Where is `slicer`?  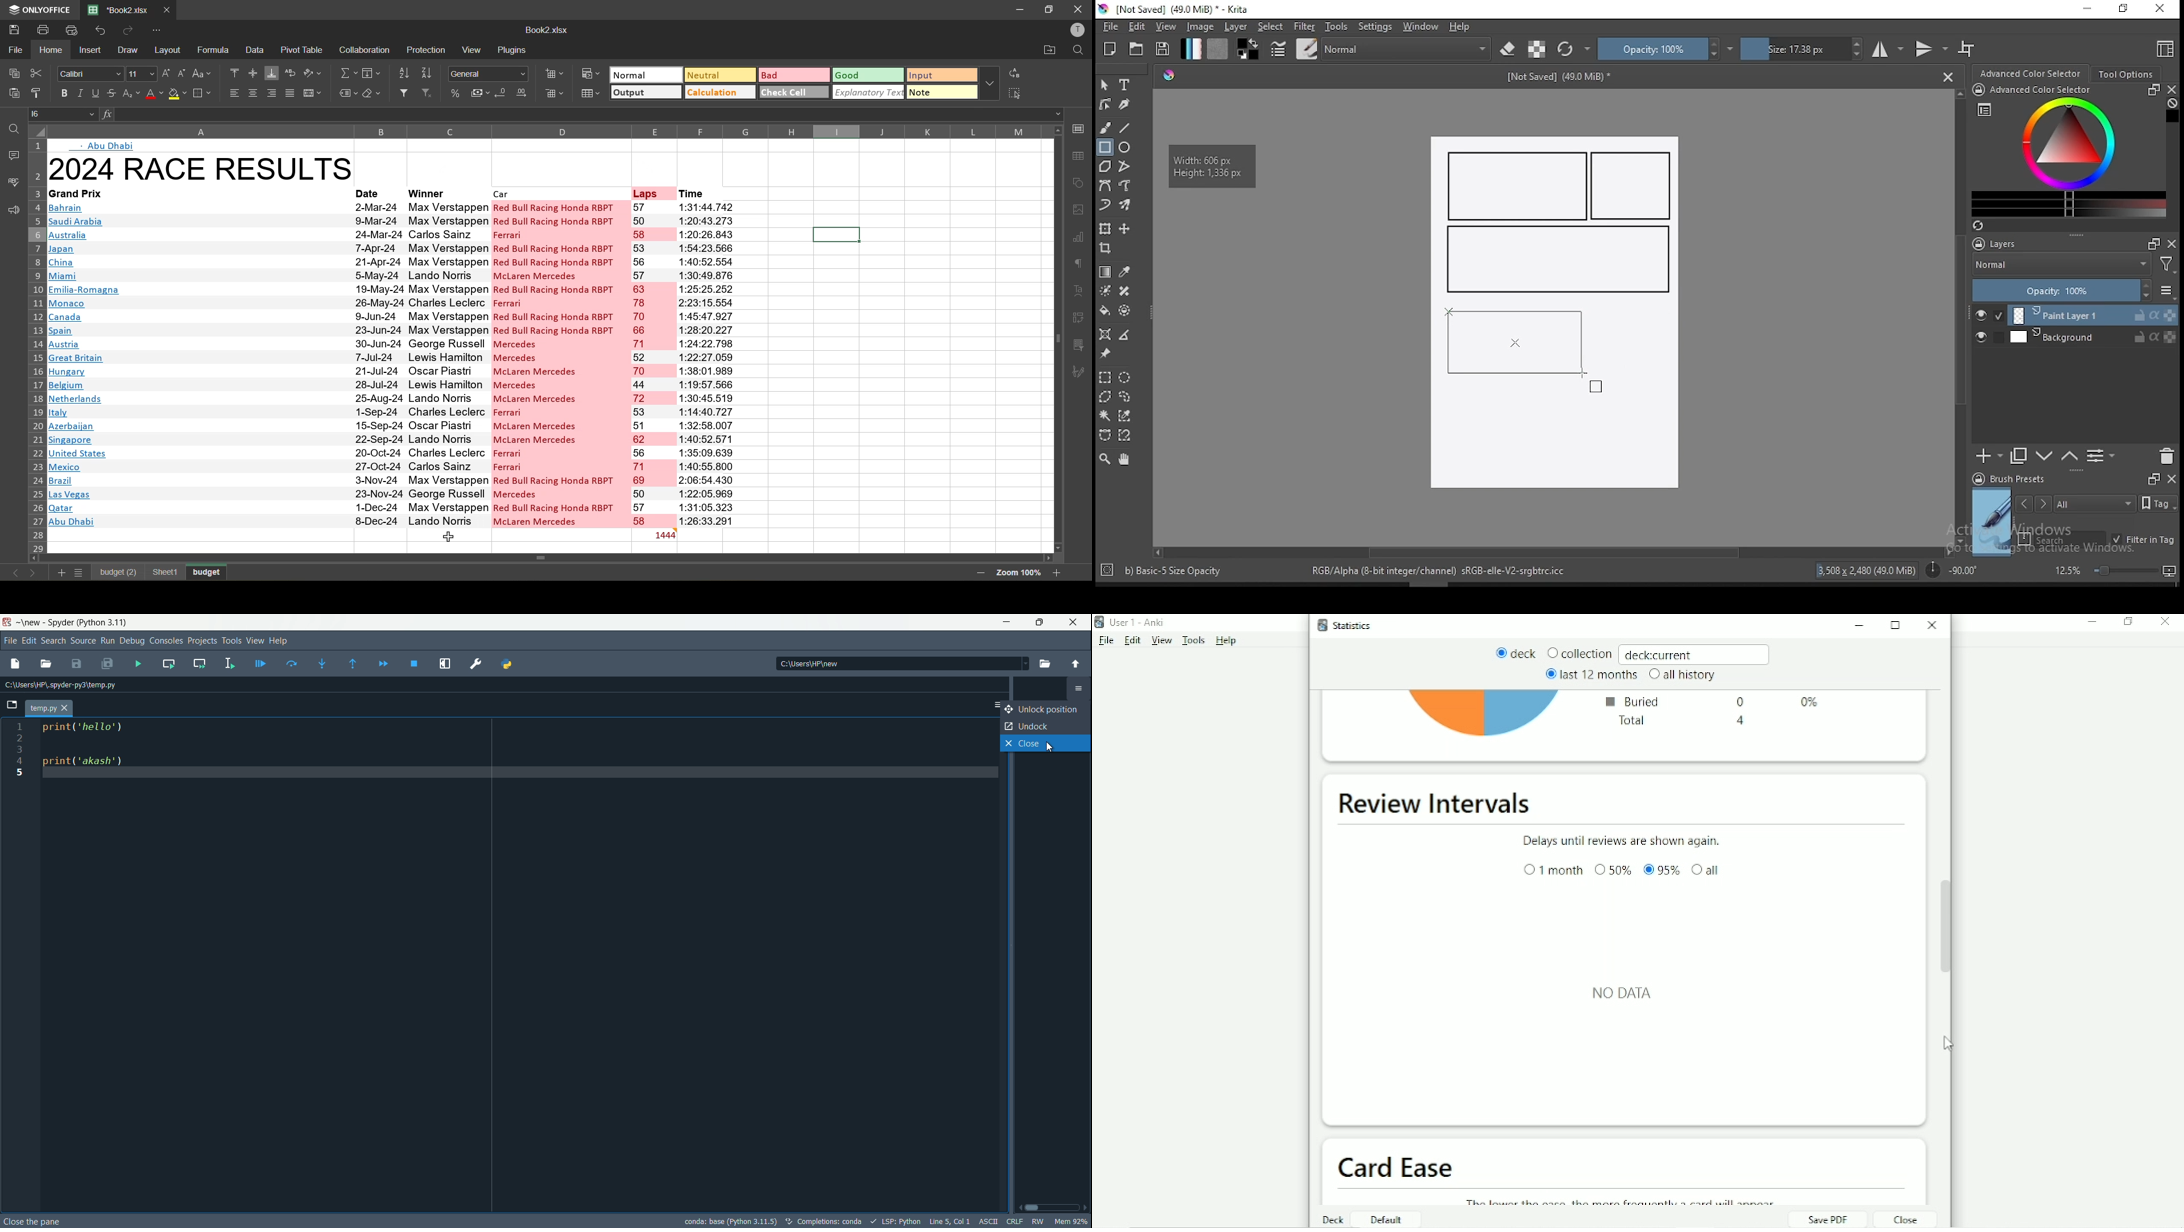
slicer is located at coordinates (1082, 347).